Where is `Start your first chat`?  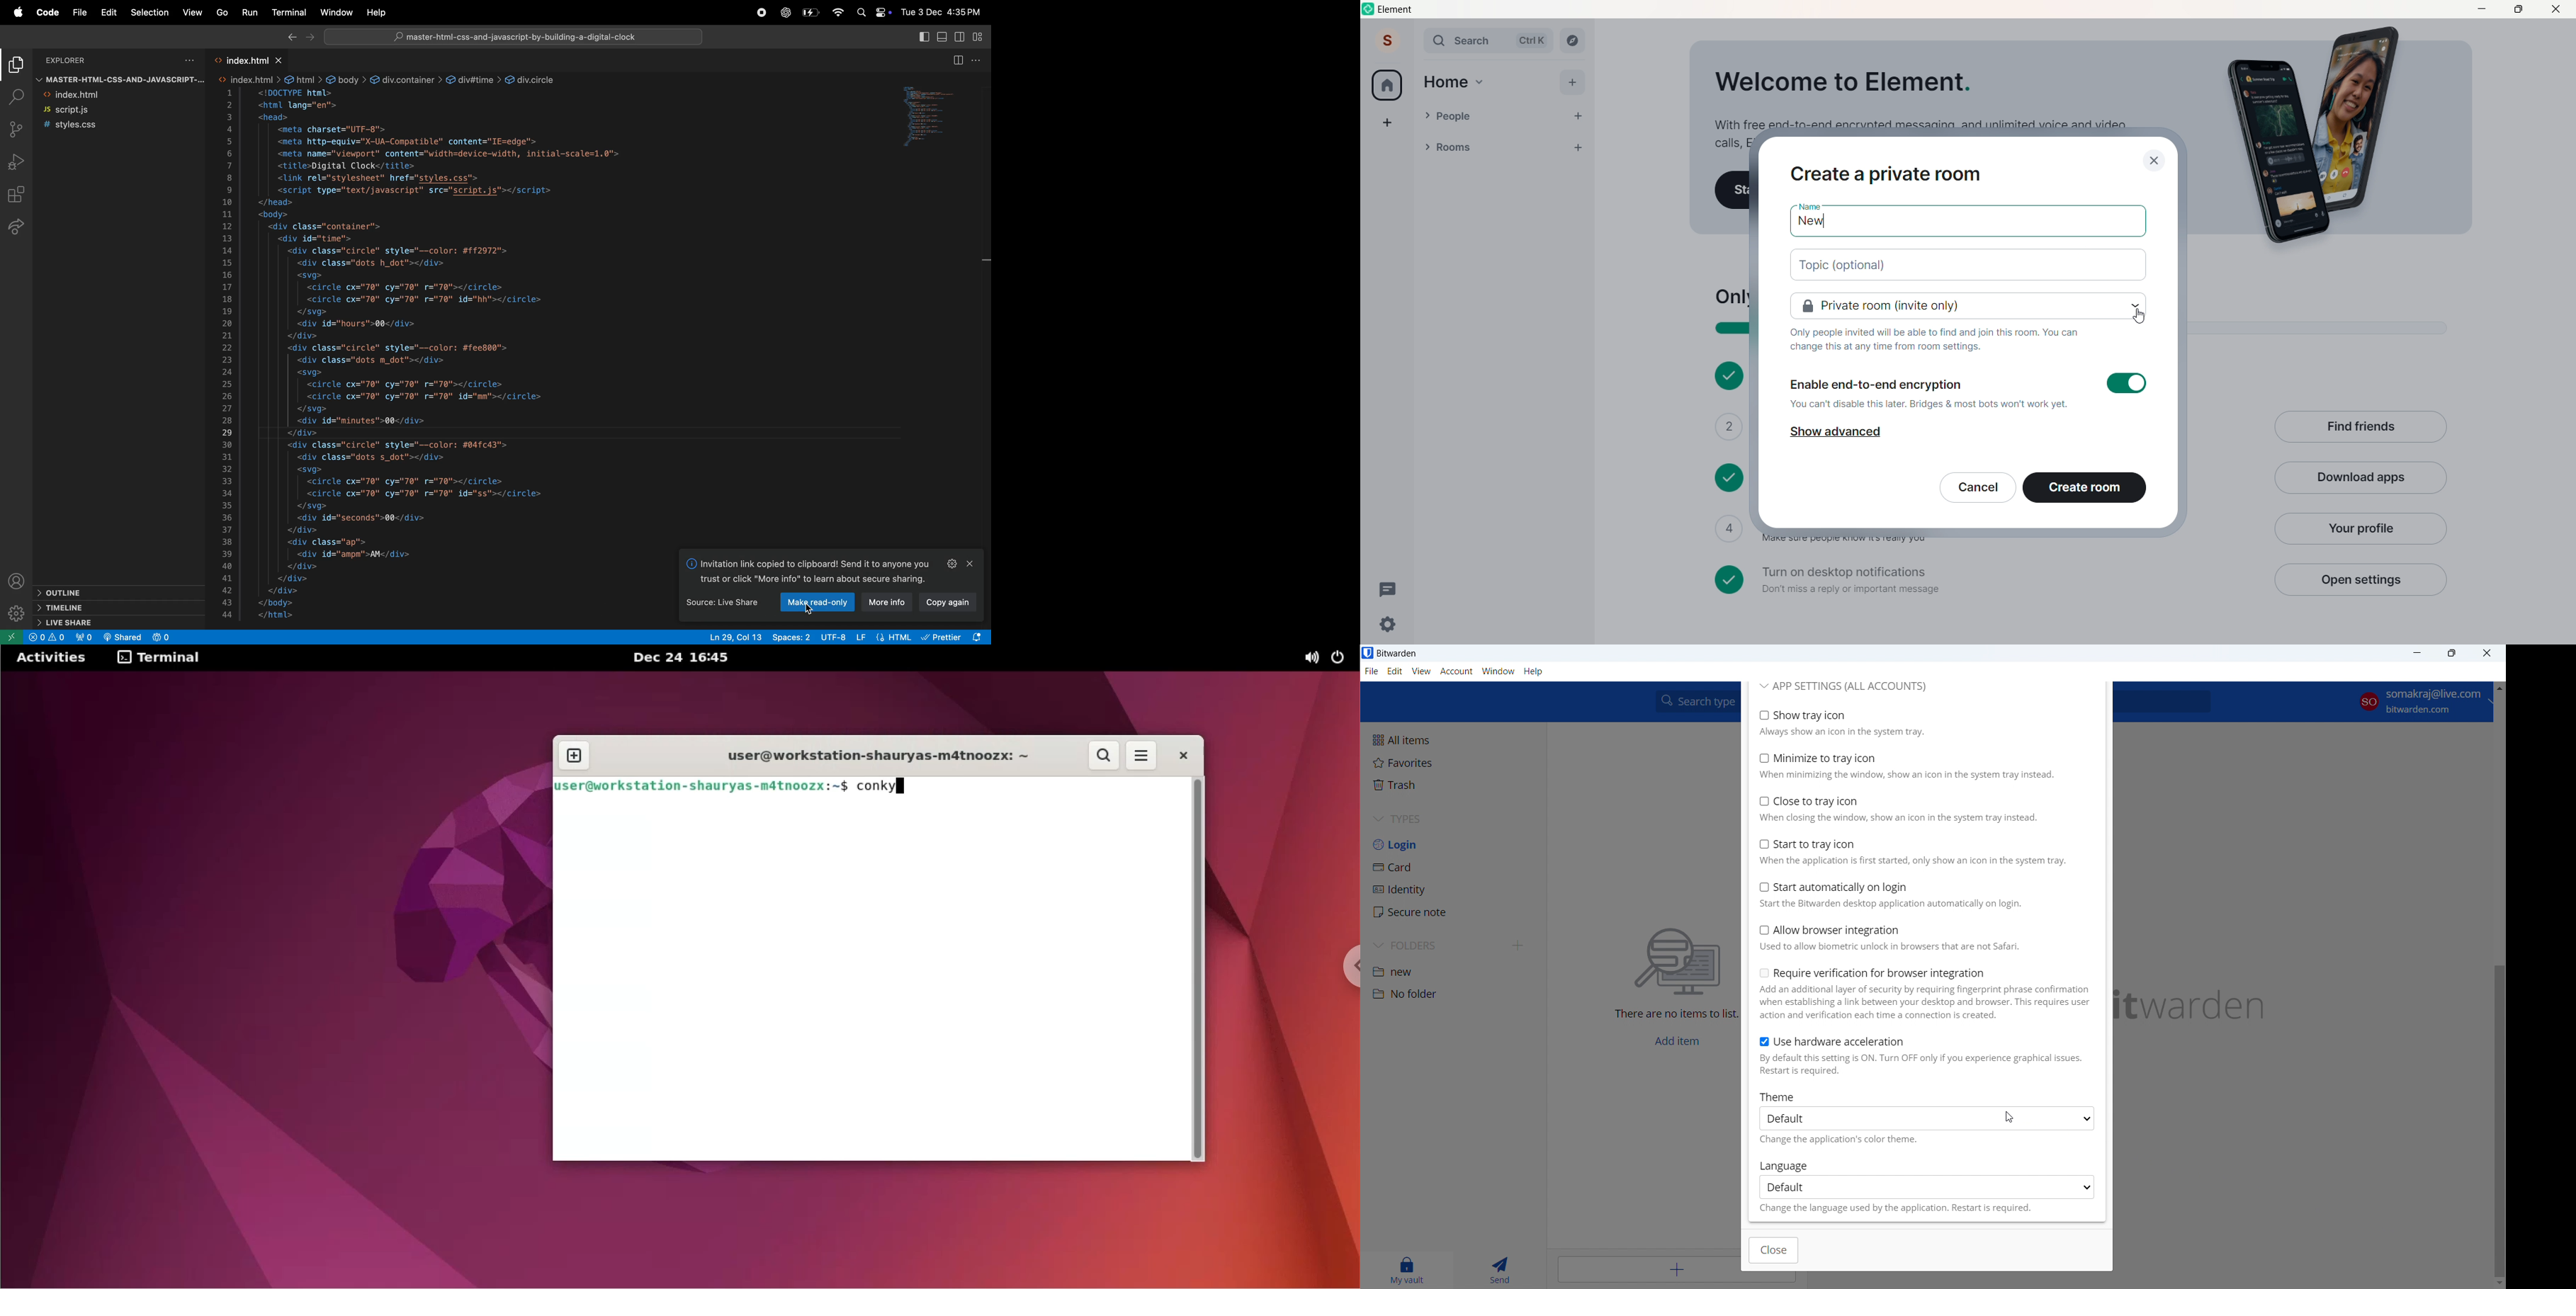 Start your first chat is located at coordinates (1733, 191).